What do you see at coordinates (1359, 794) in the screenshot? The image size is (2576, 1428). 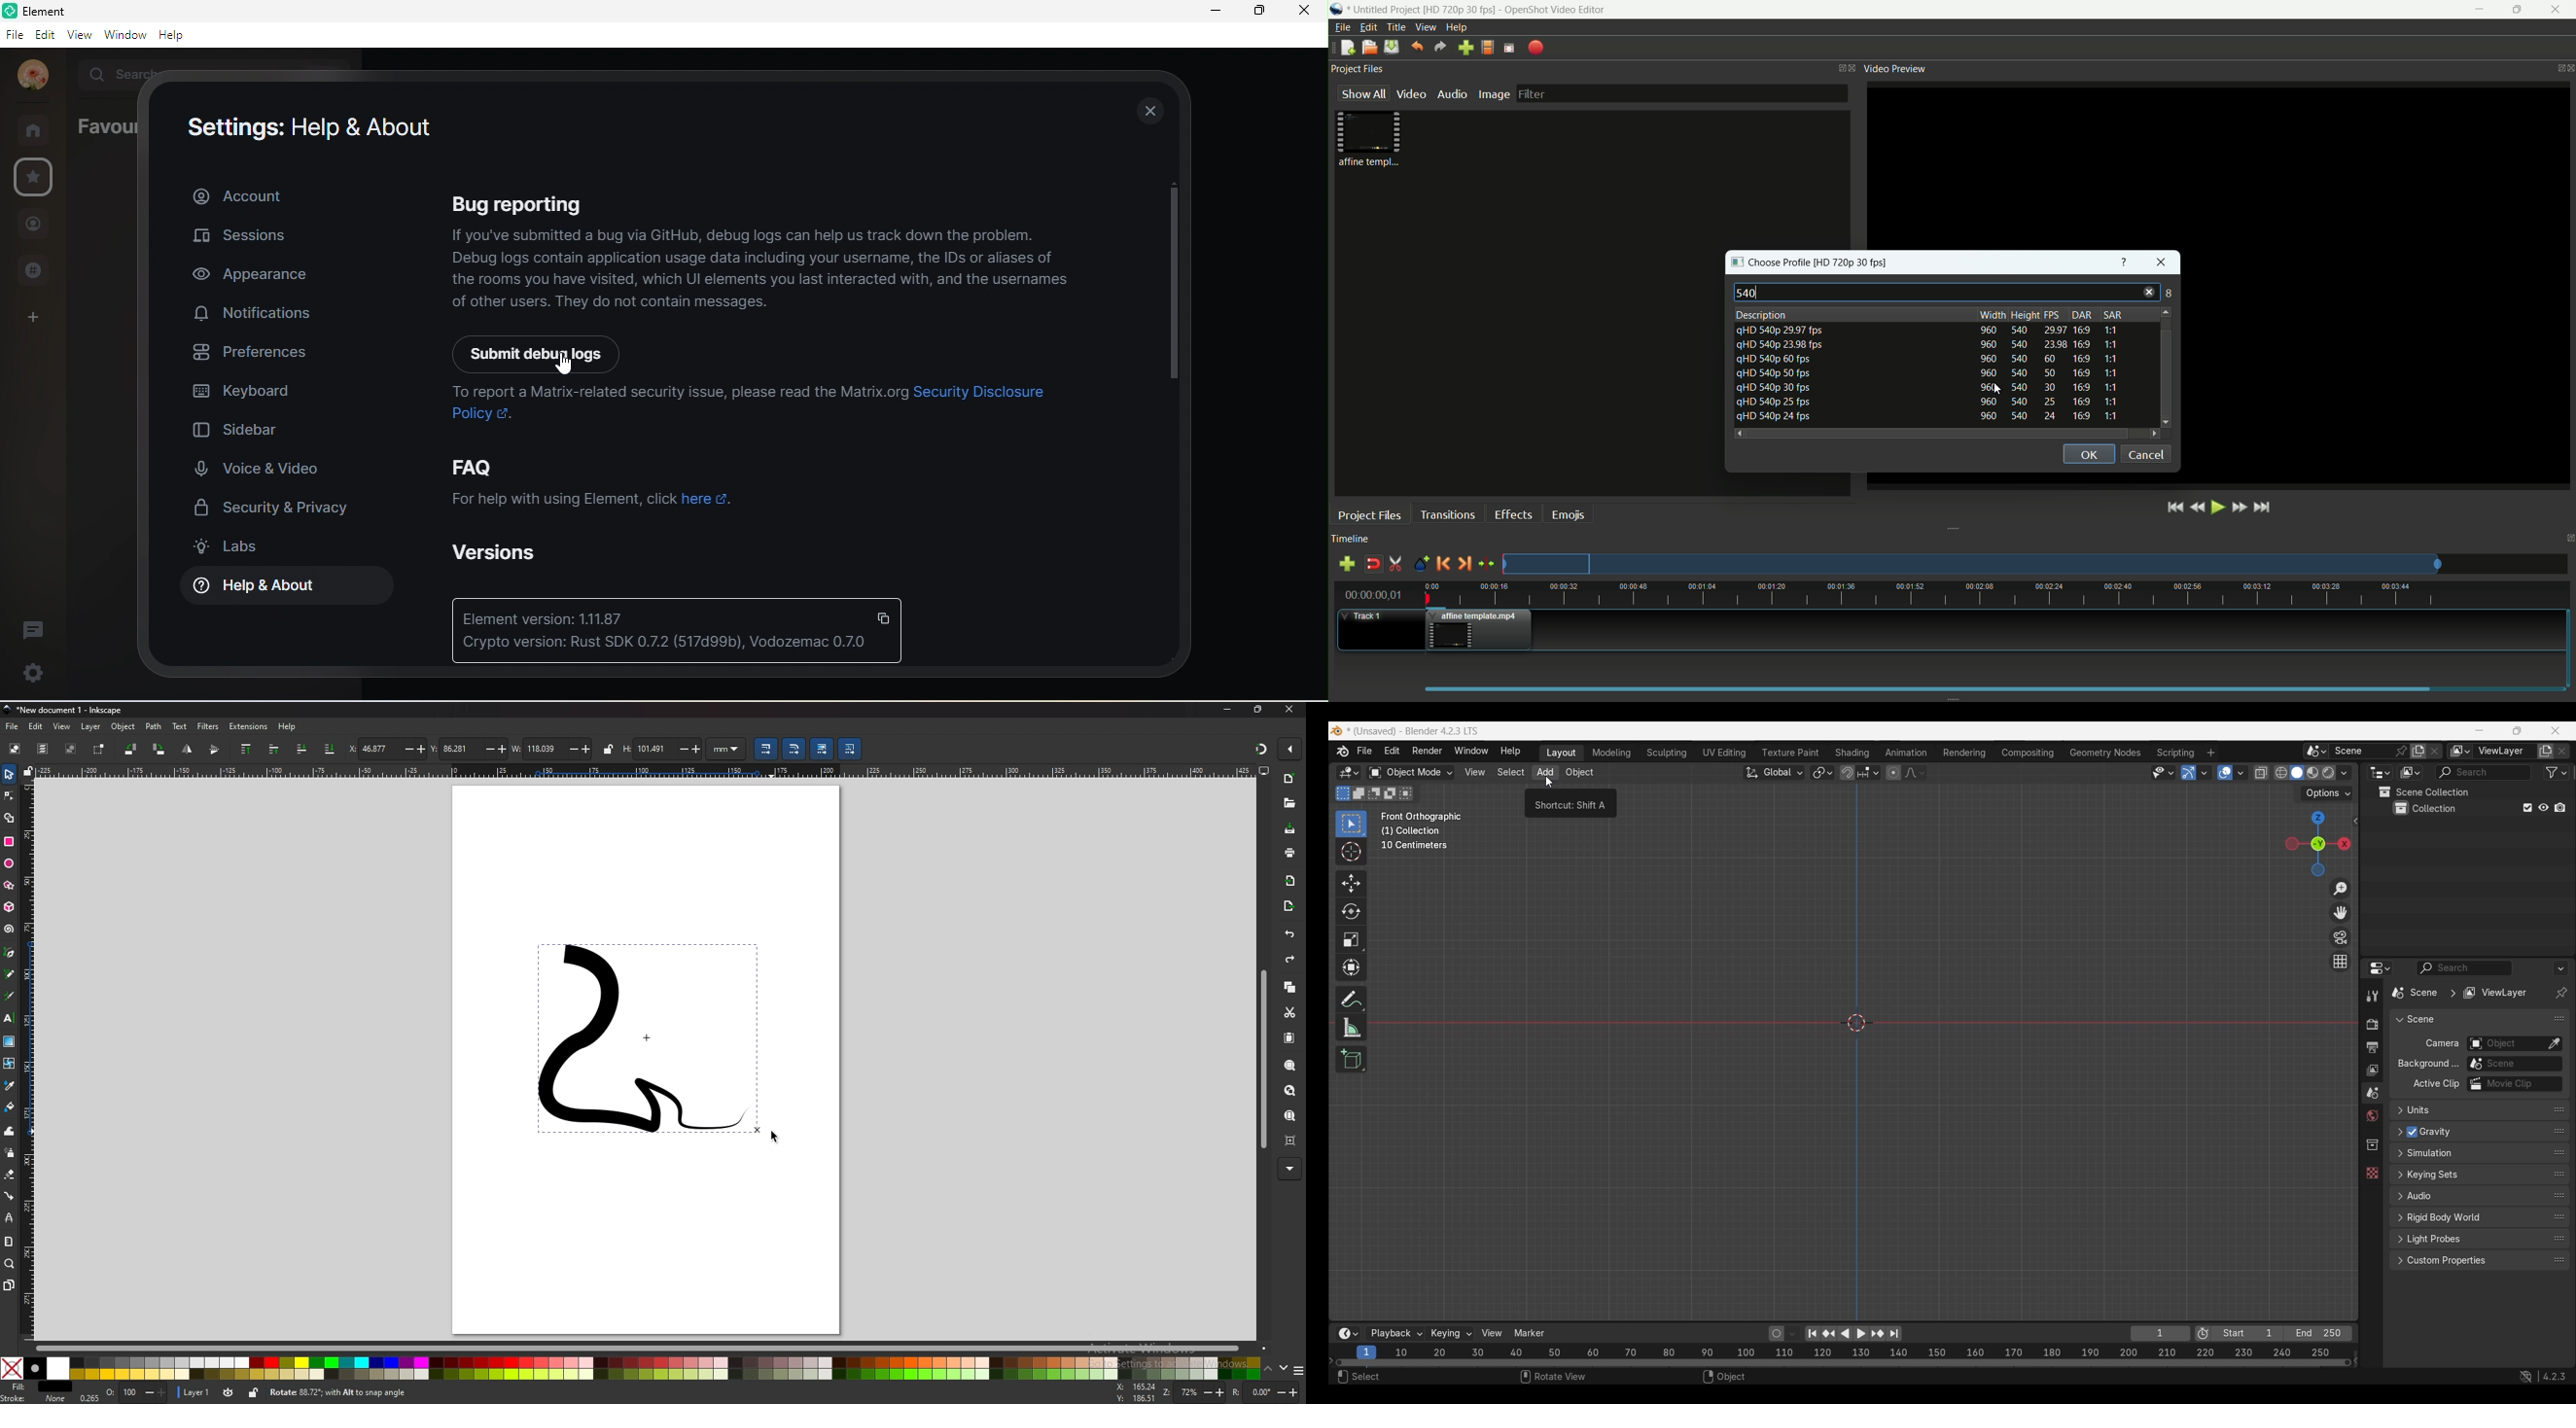 I see `Extend existing selection` at bounding box center [1359, 794].